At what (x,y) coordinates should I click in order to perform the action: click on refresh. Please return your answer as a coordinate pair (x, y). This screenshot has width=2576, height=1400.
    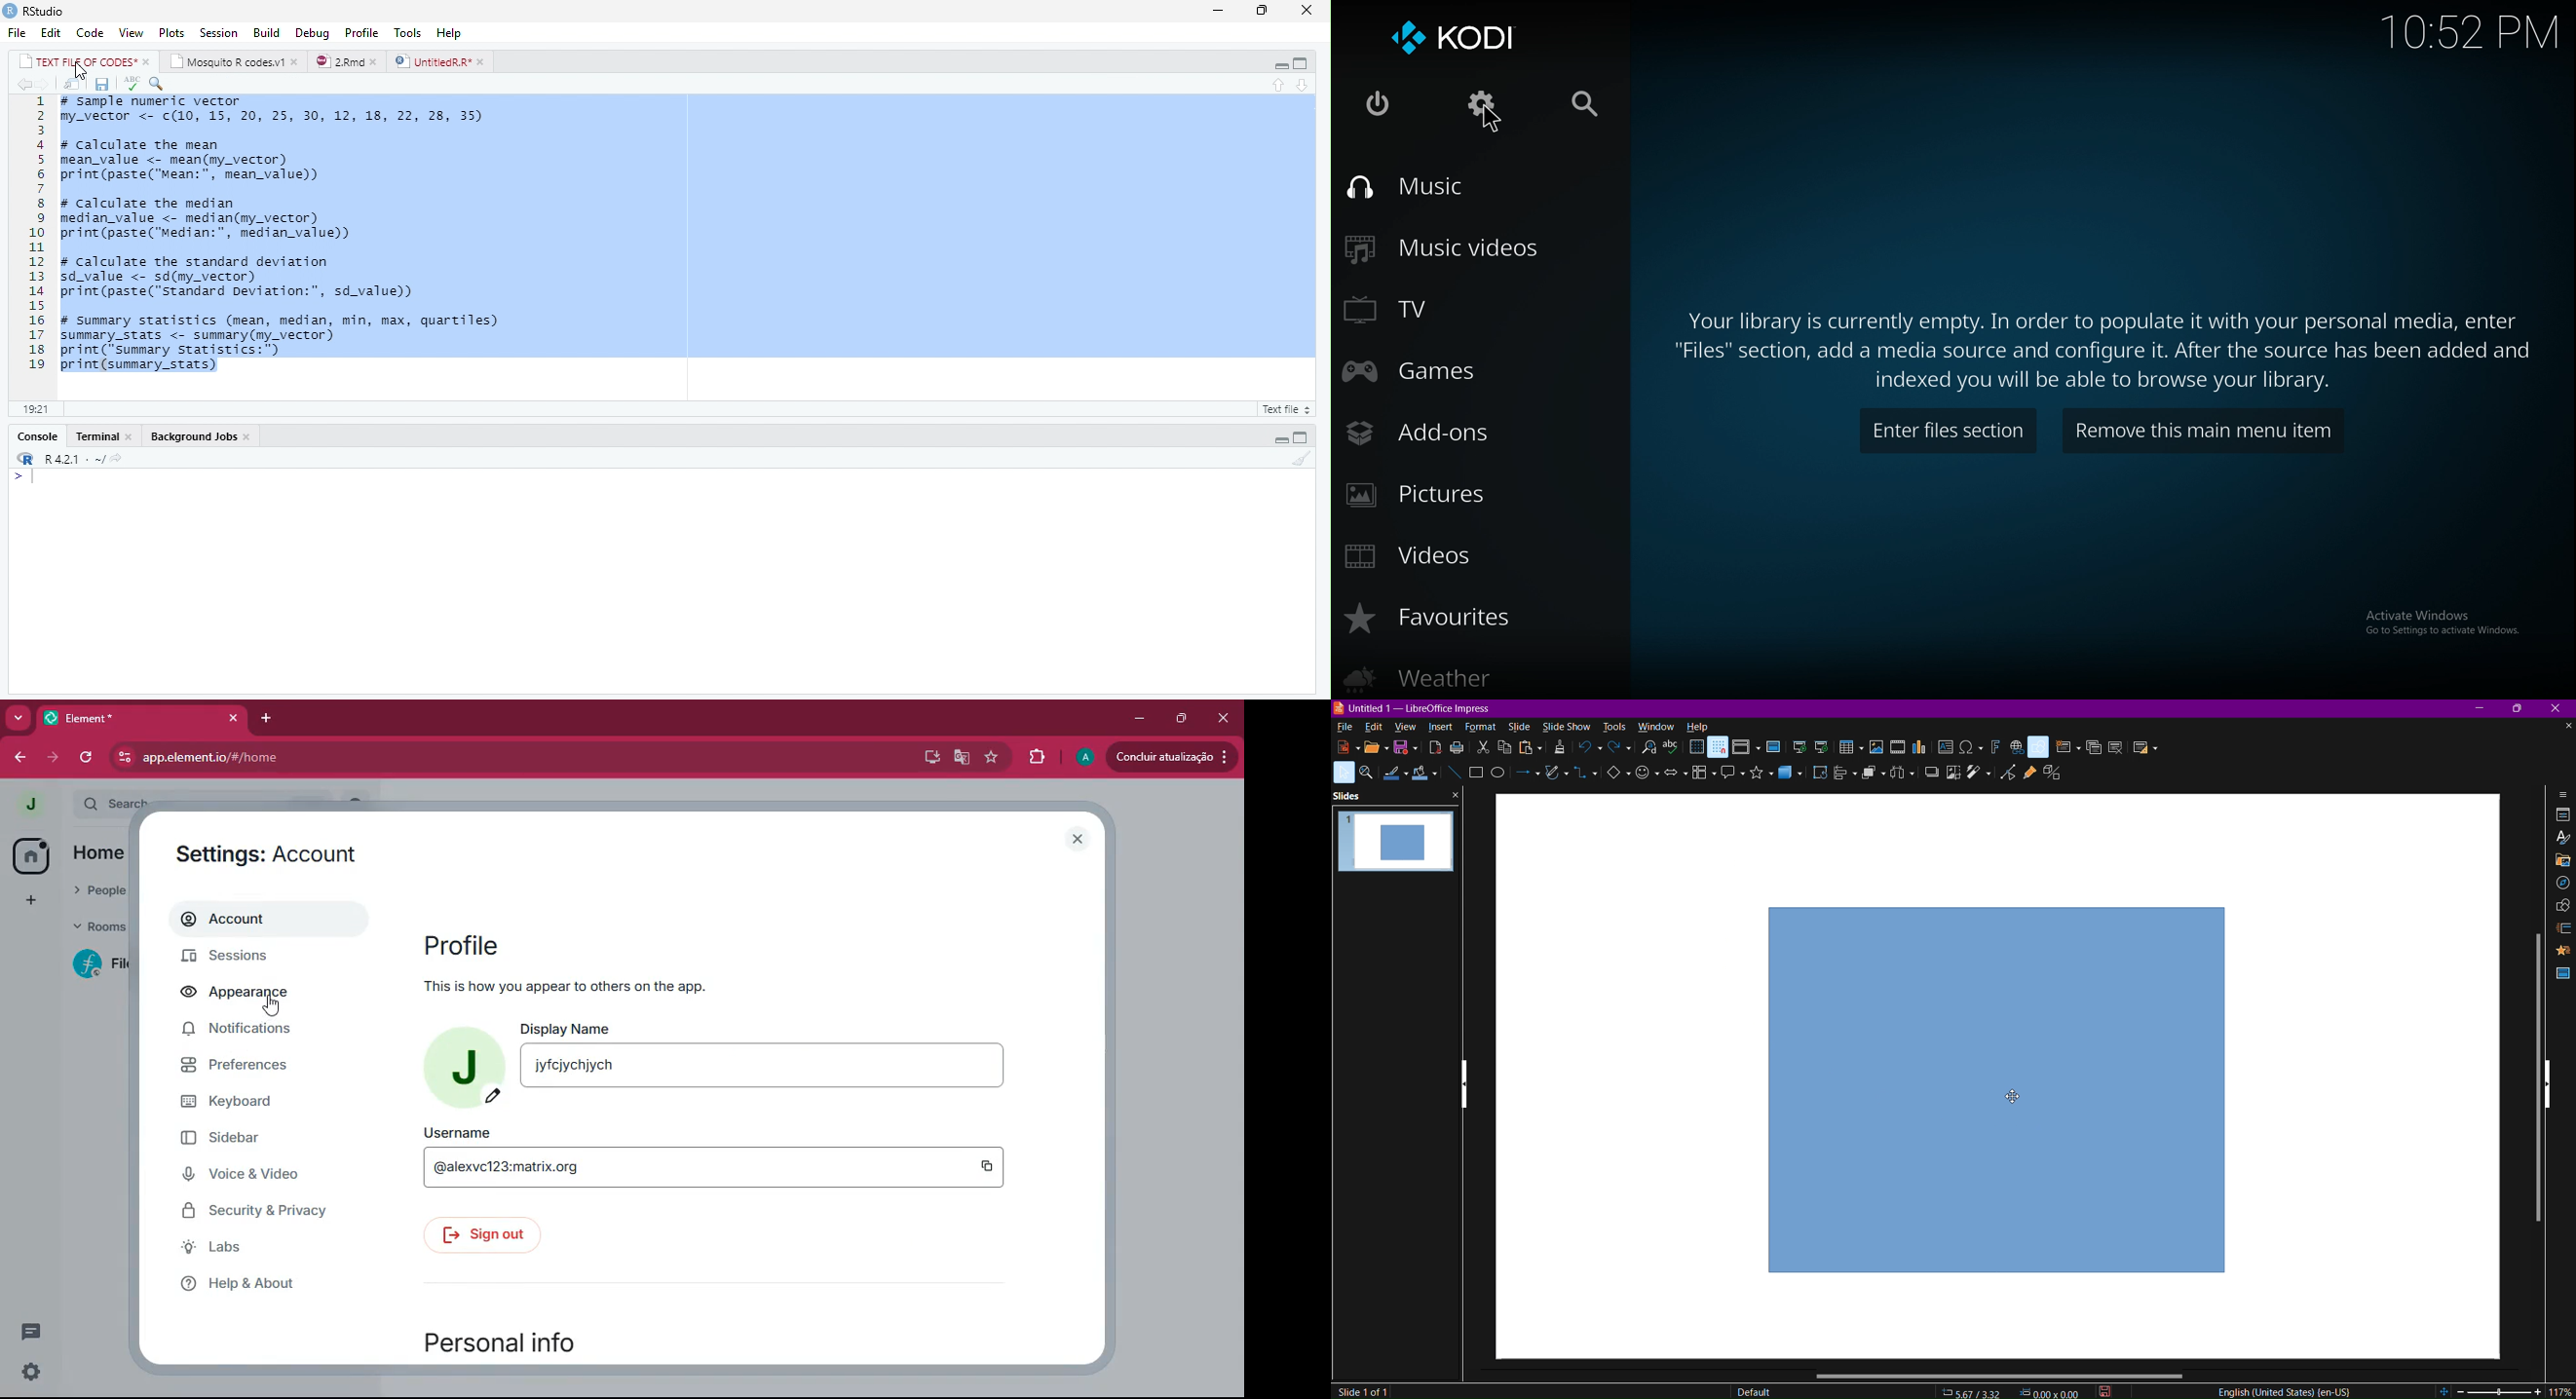
    Looking at the image, I should click on (87, 757).